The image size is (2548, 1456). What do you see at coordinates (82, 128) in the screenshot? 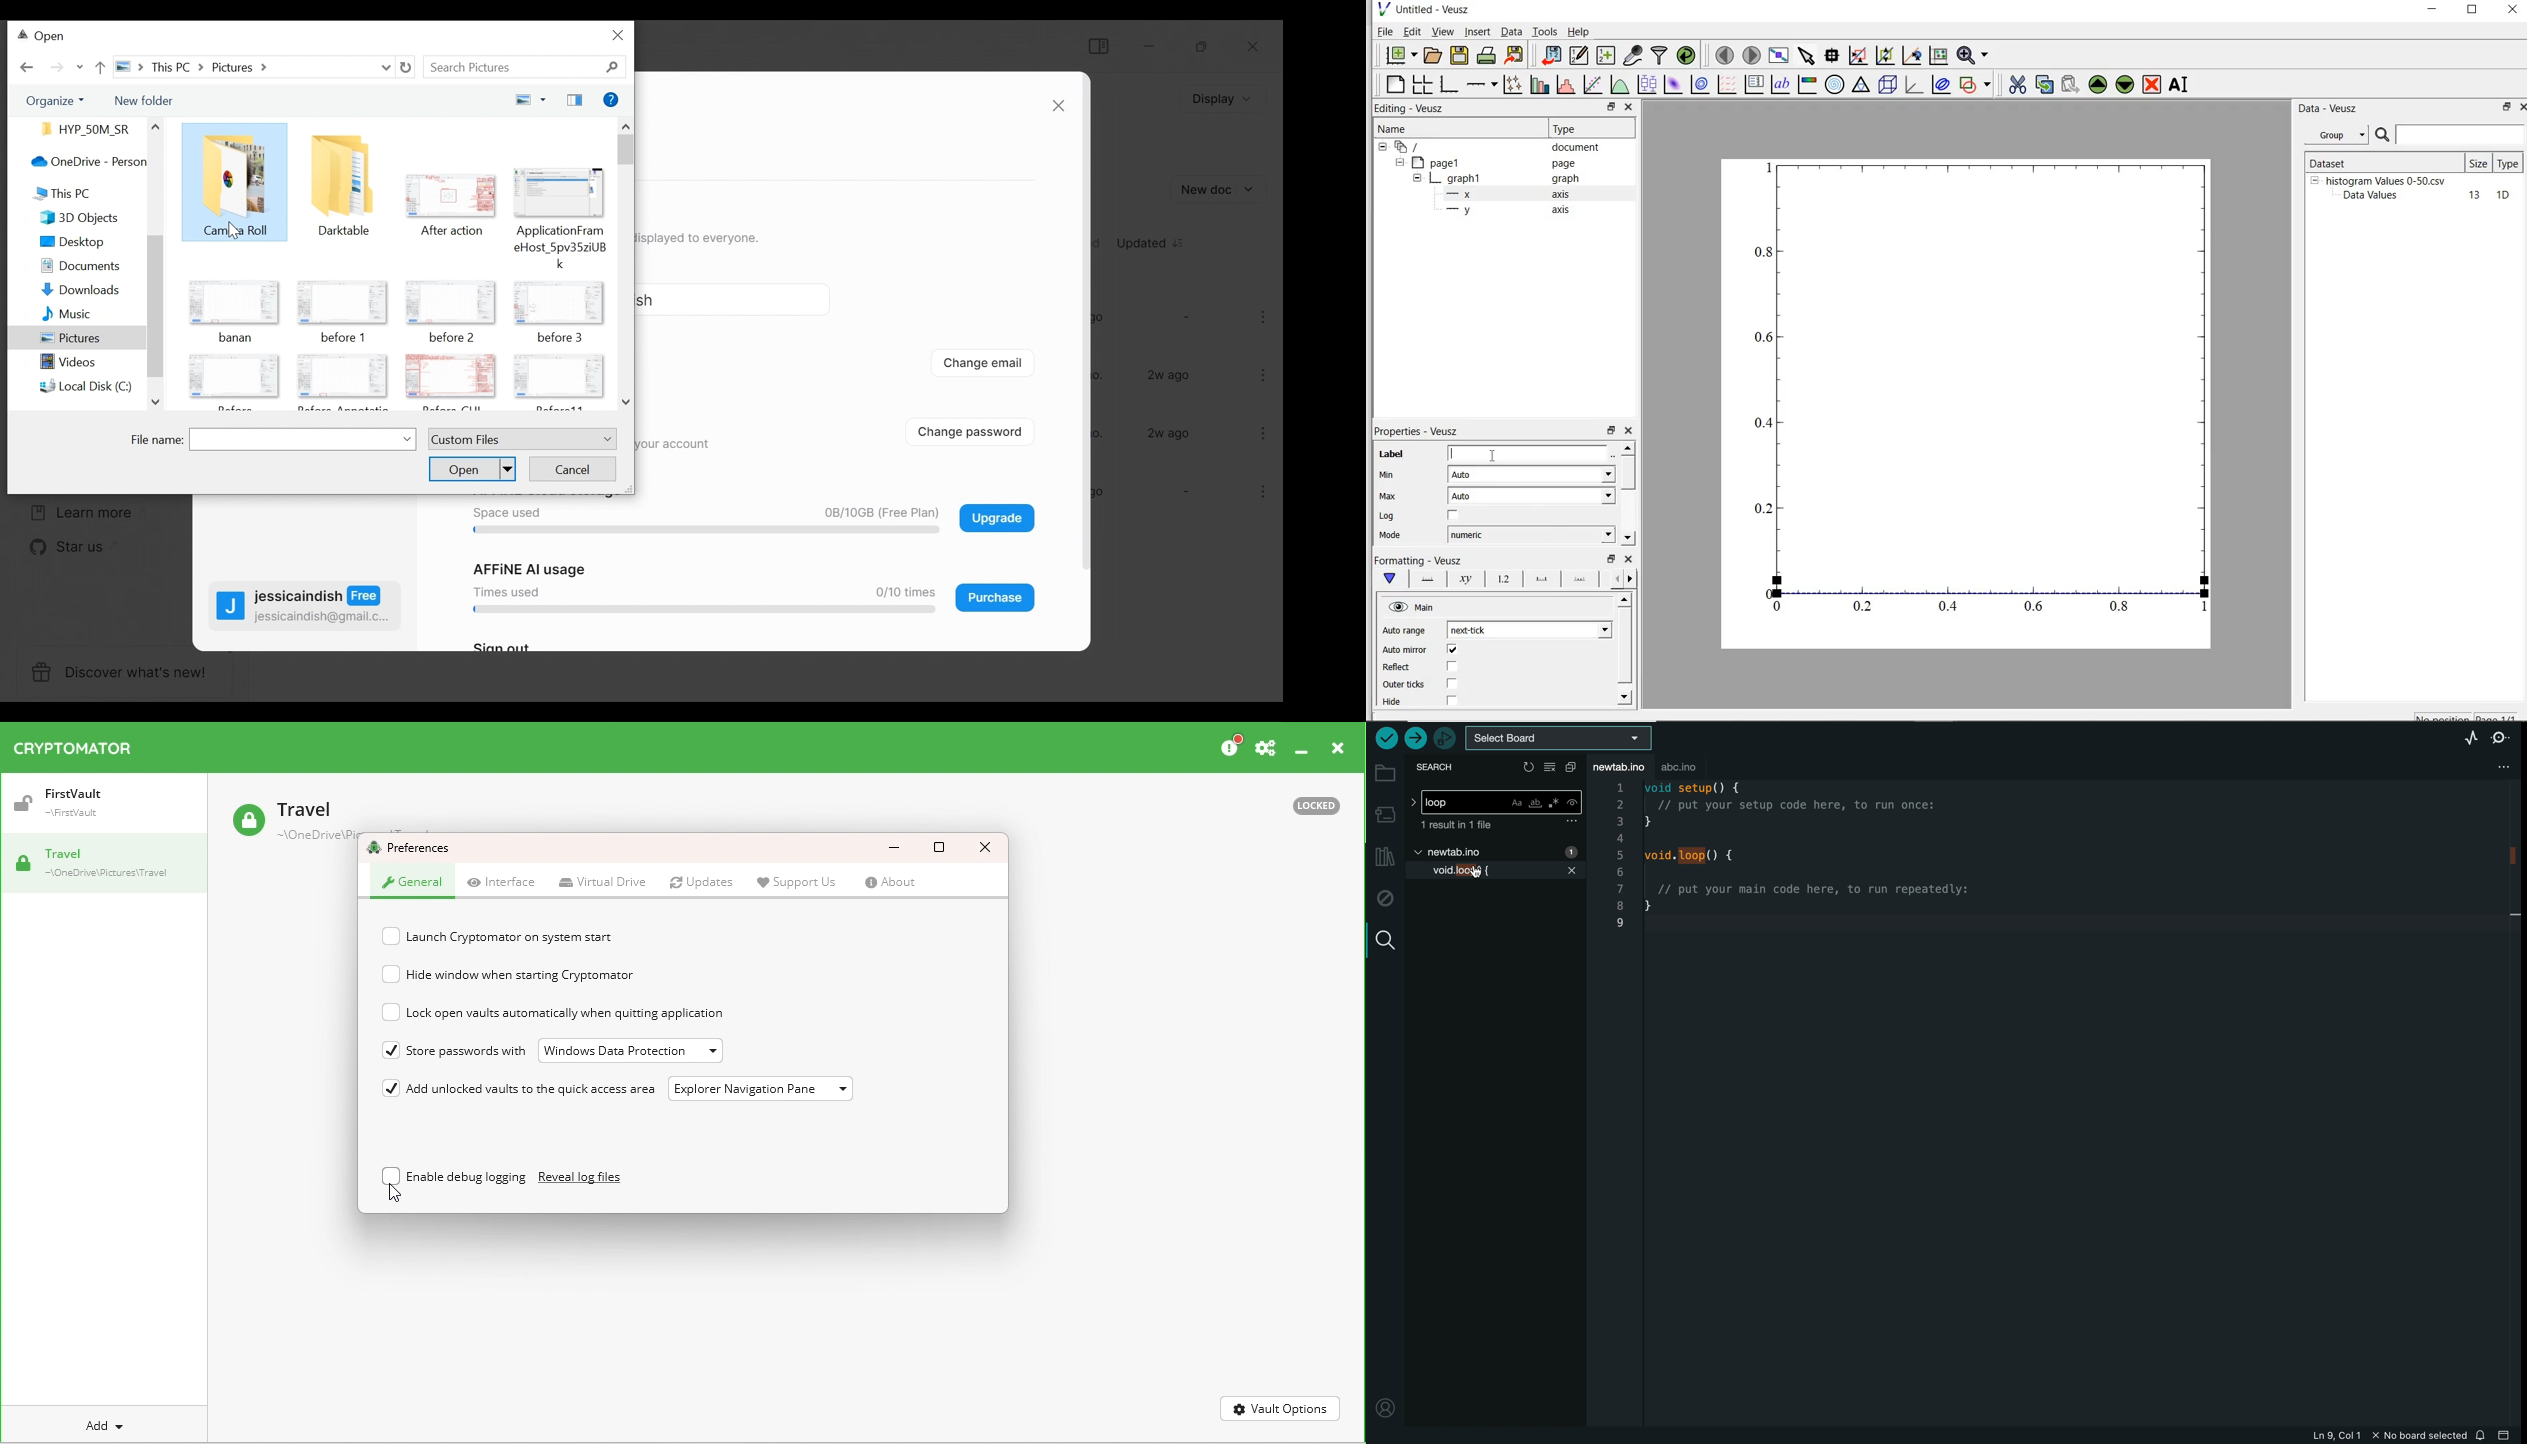
I see `Files` at bounding box center [82, 128].